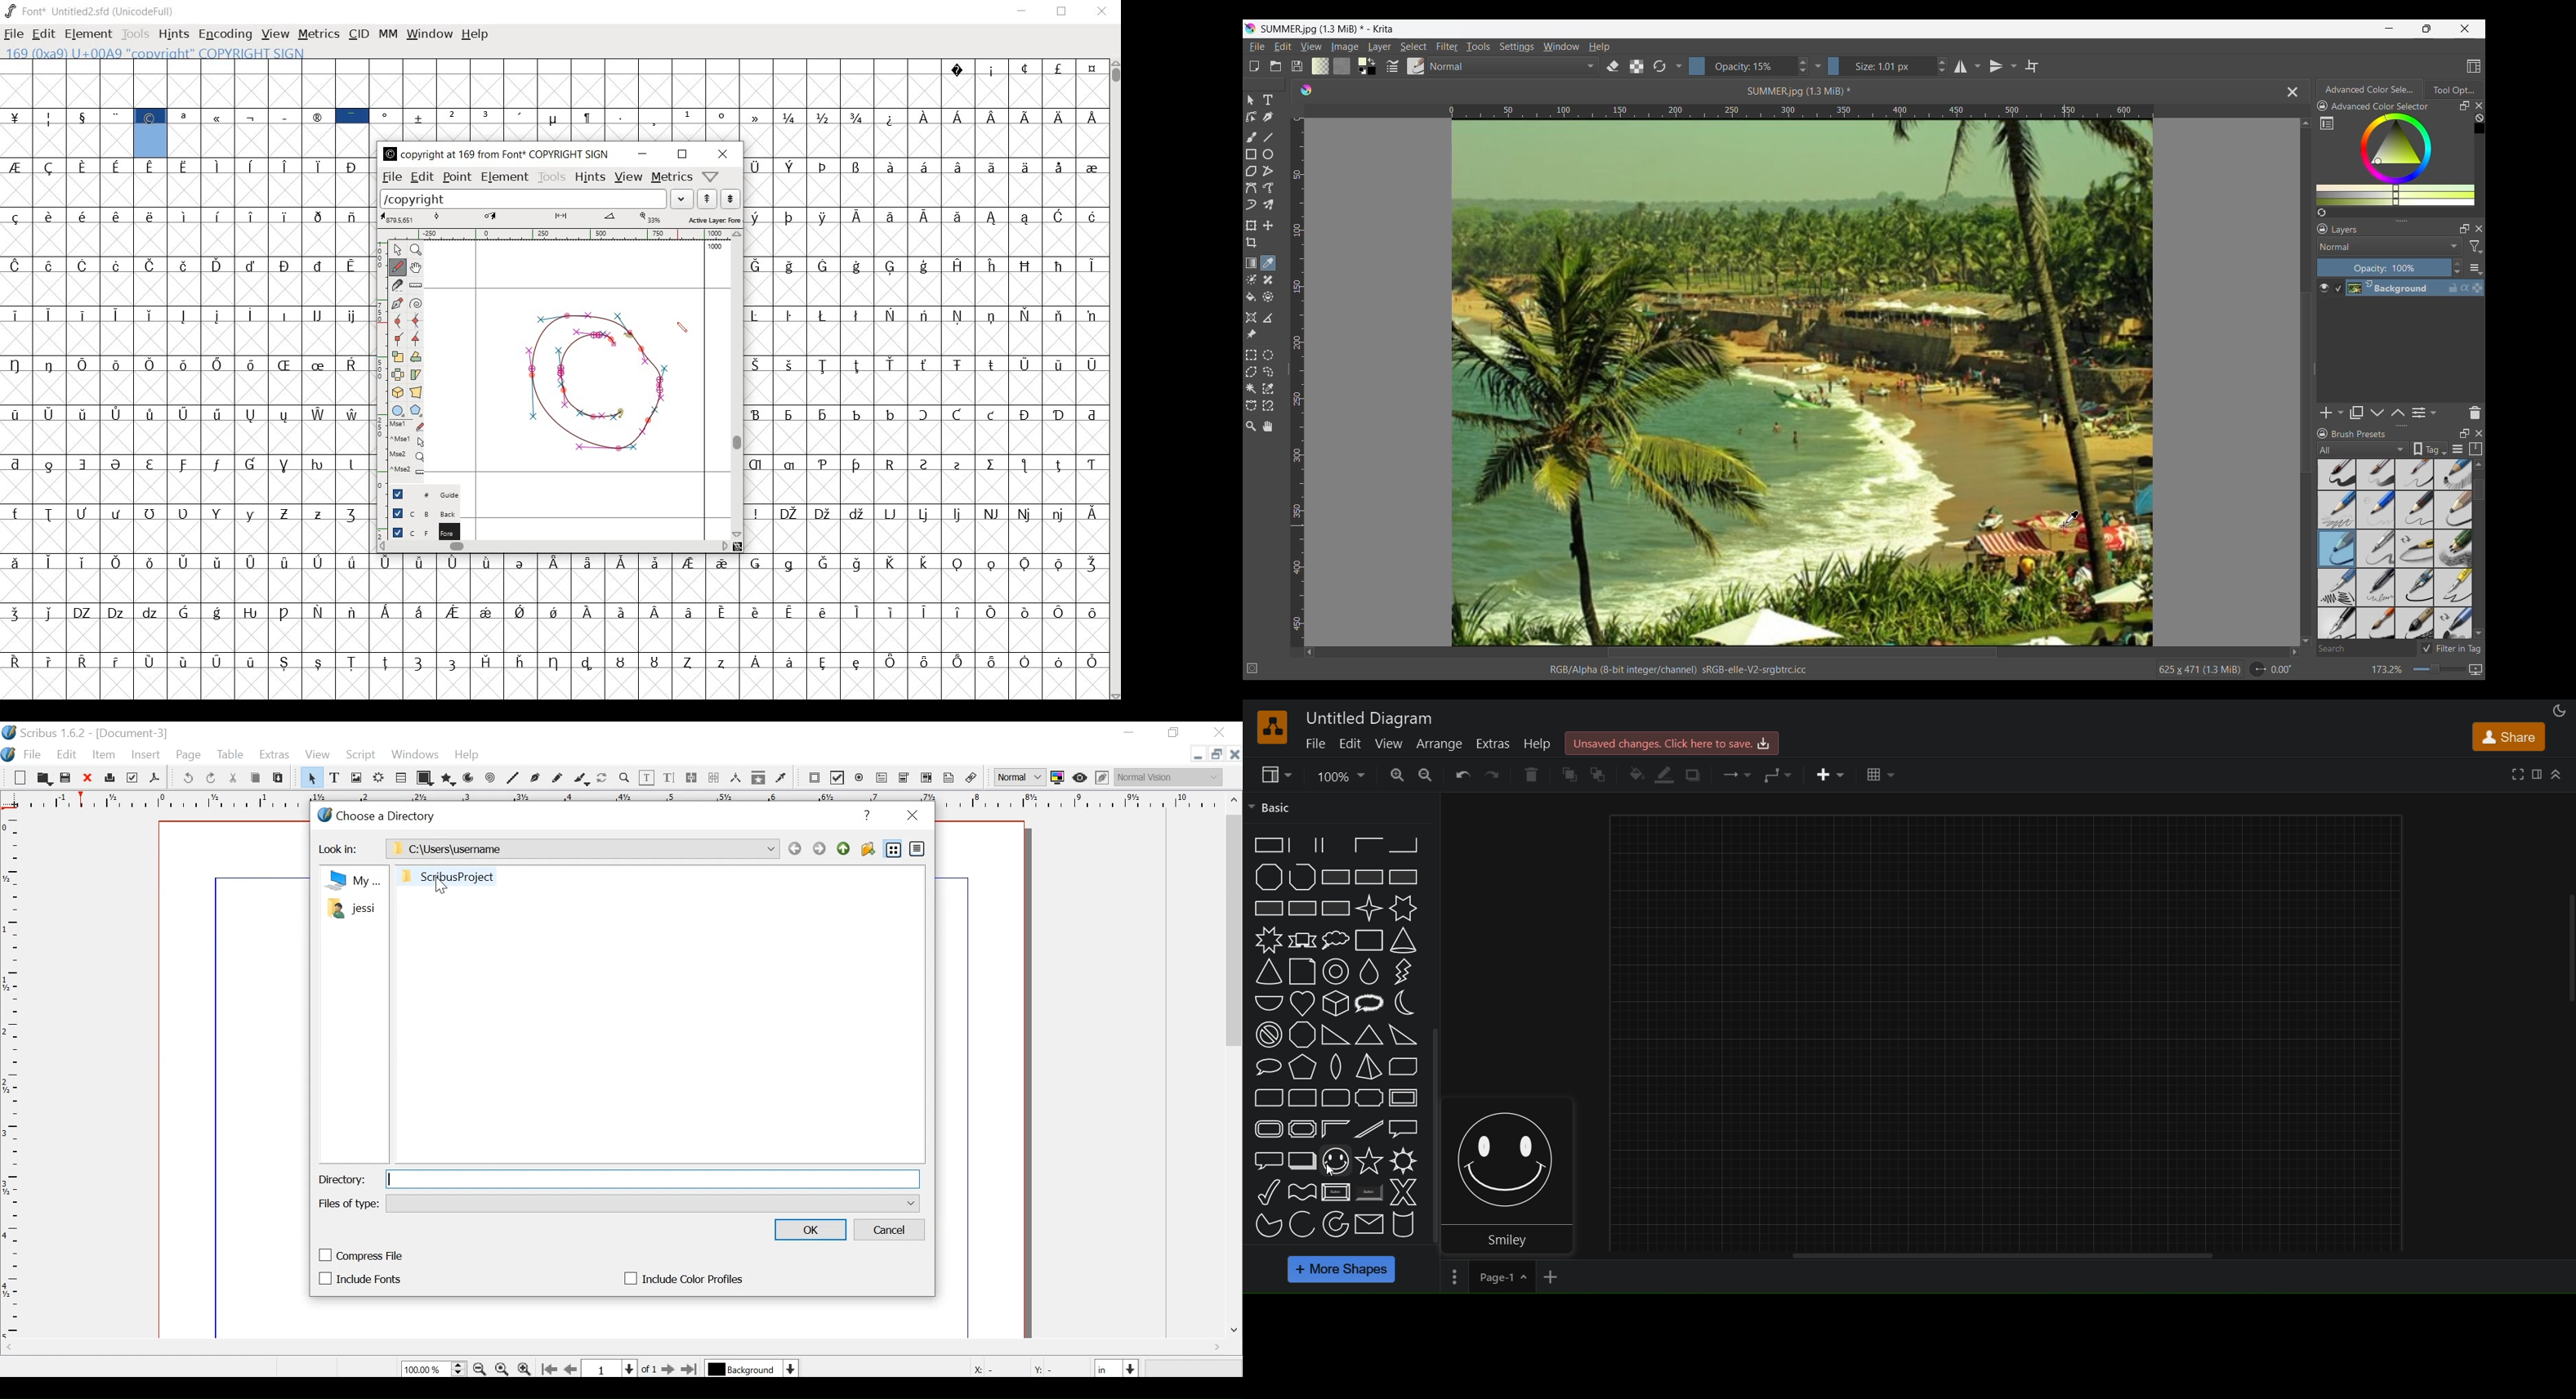 The width and height of the screenshot is (2576, 1400). Describe the element at coordinates (190, 756) in the screenshot. I see `Page` at that location.